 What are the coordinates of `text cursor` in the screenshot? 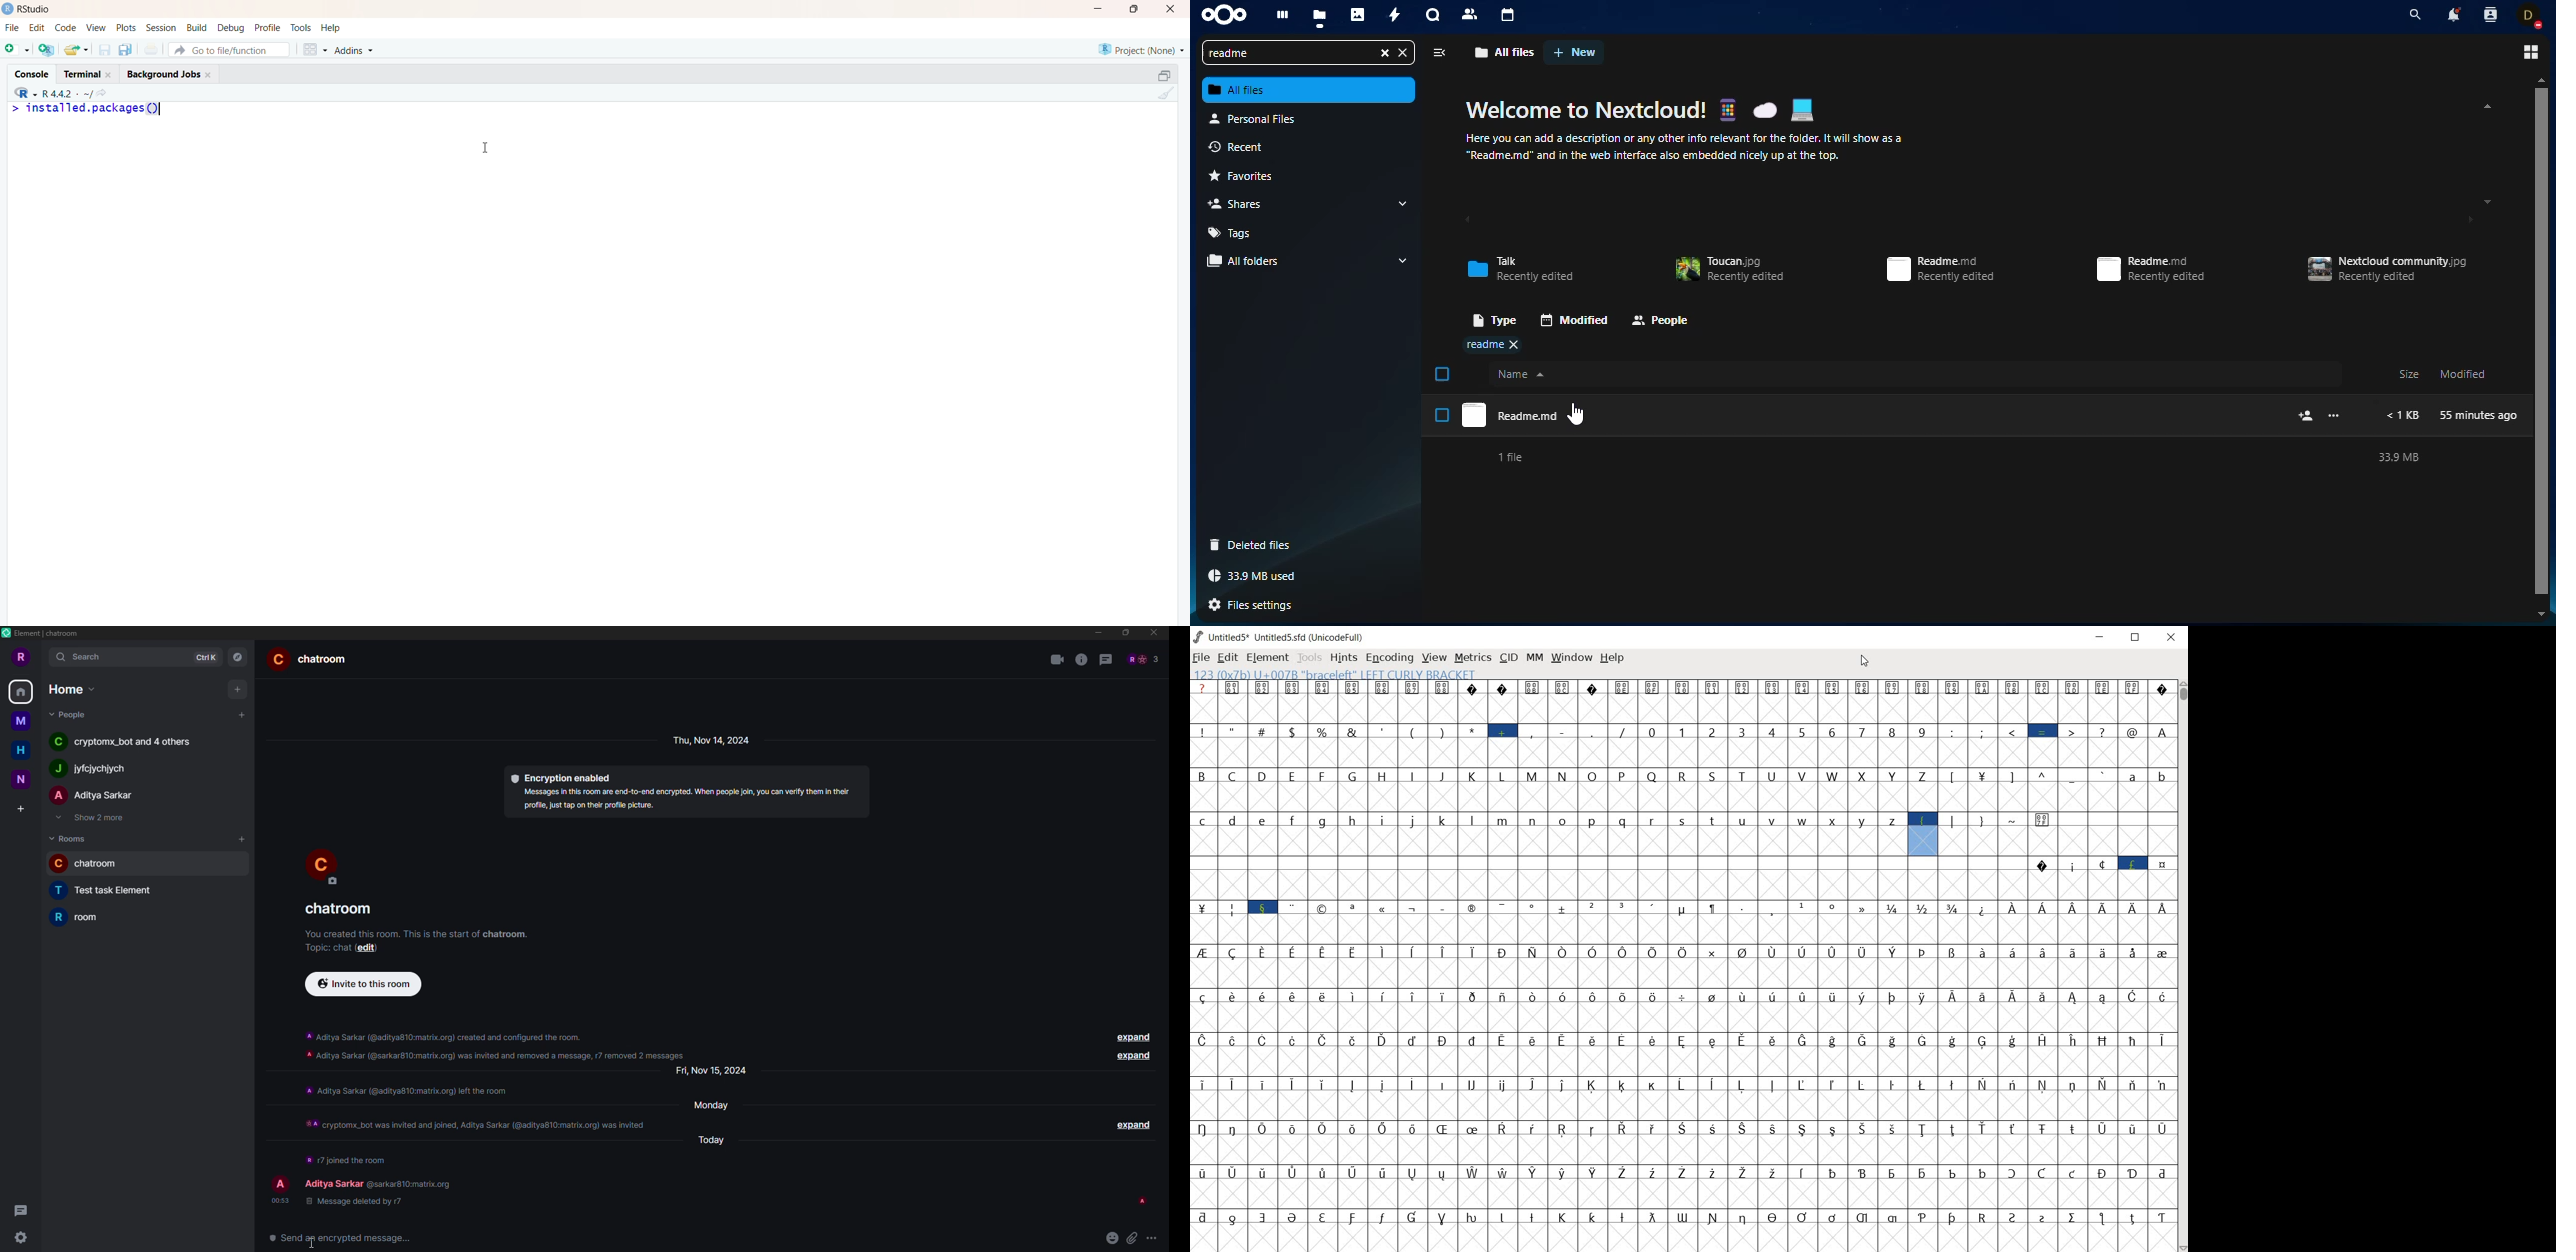 It's located at (161, 109).